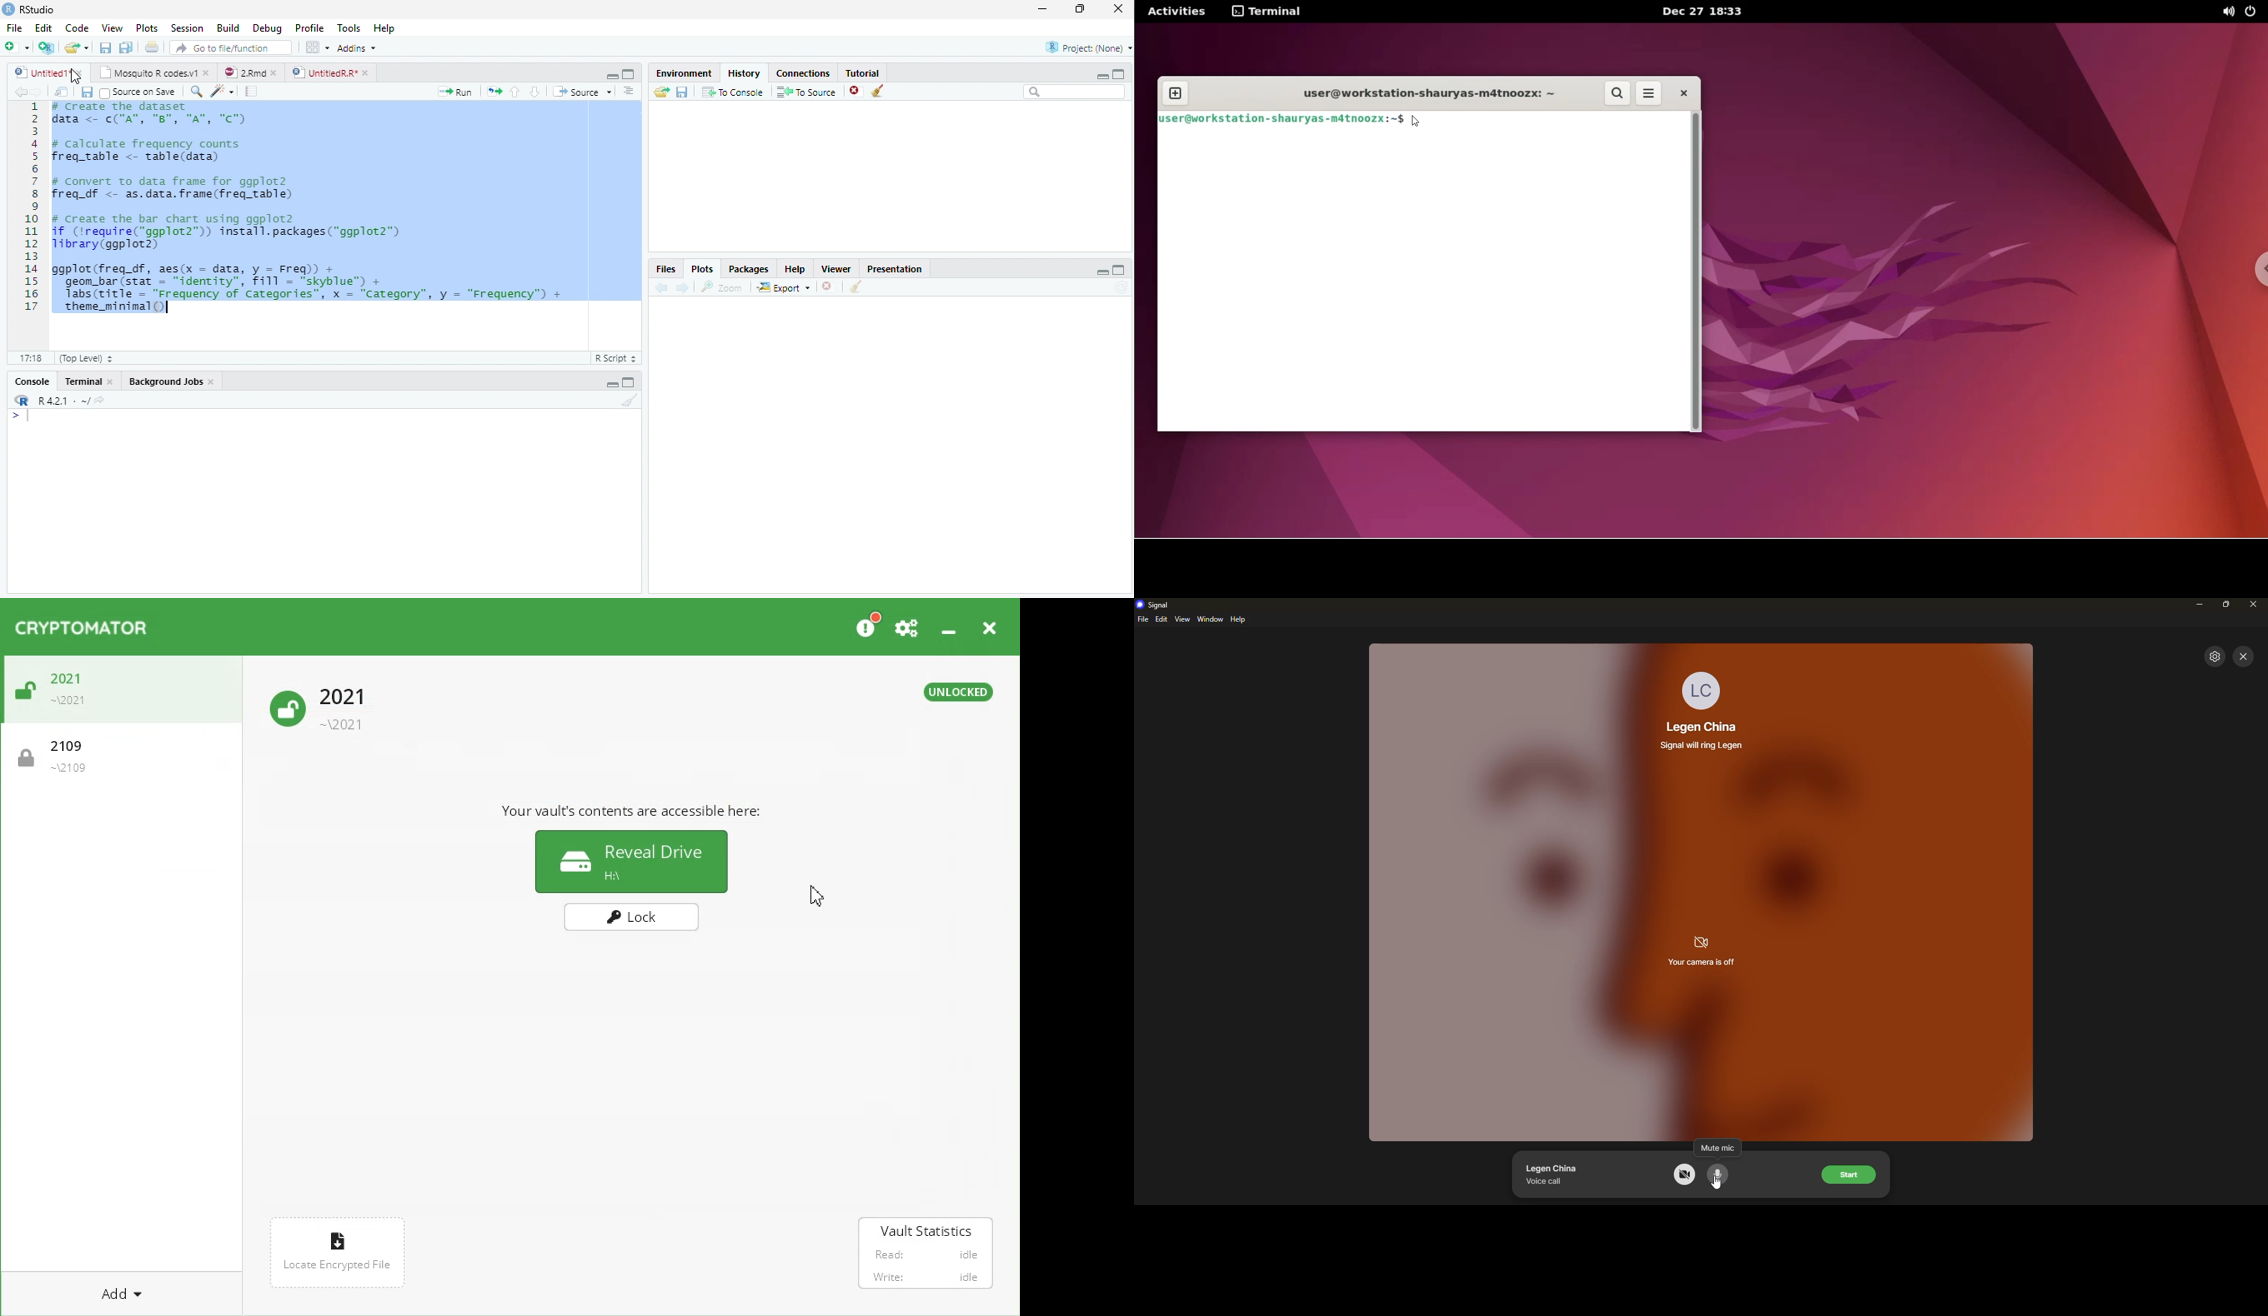 This screenshot has width=2268, height=1316. What do you see at coordinates (128, 48) in the screenshot?
I see `Save all` at bounding box center [128, 48].